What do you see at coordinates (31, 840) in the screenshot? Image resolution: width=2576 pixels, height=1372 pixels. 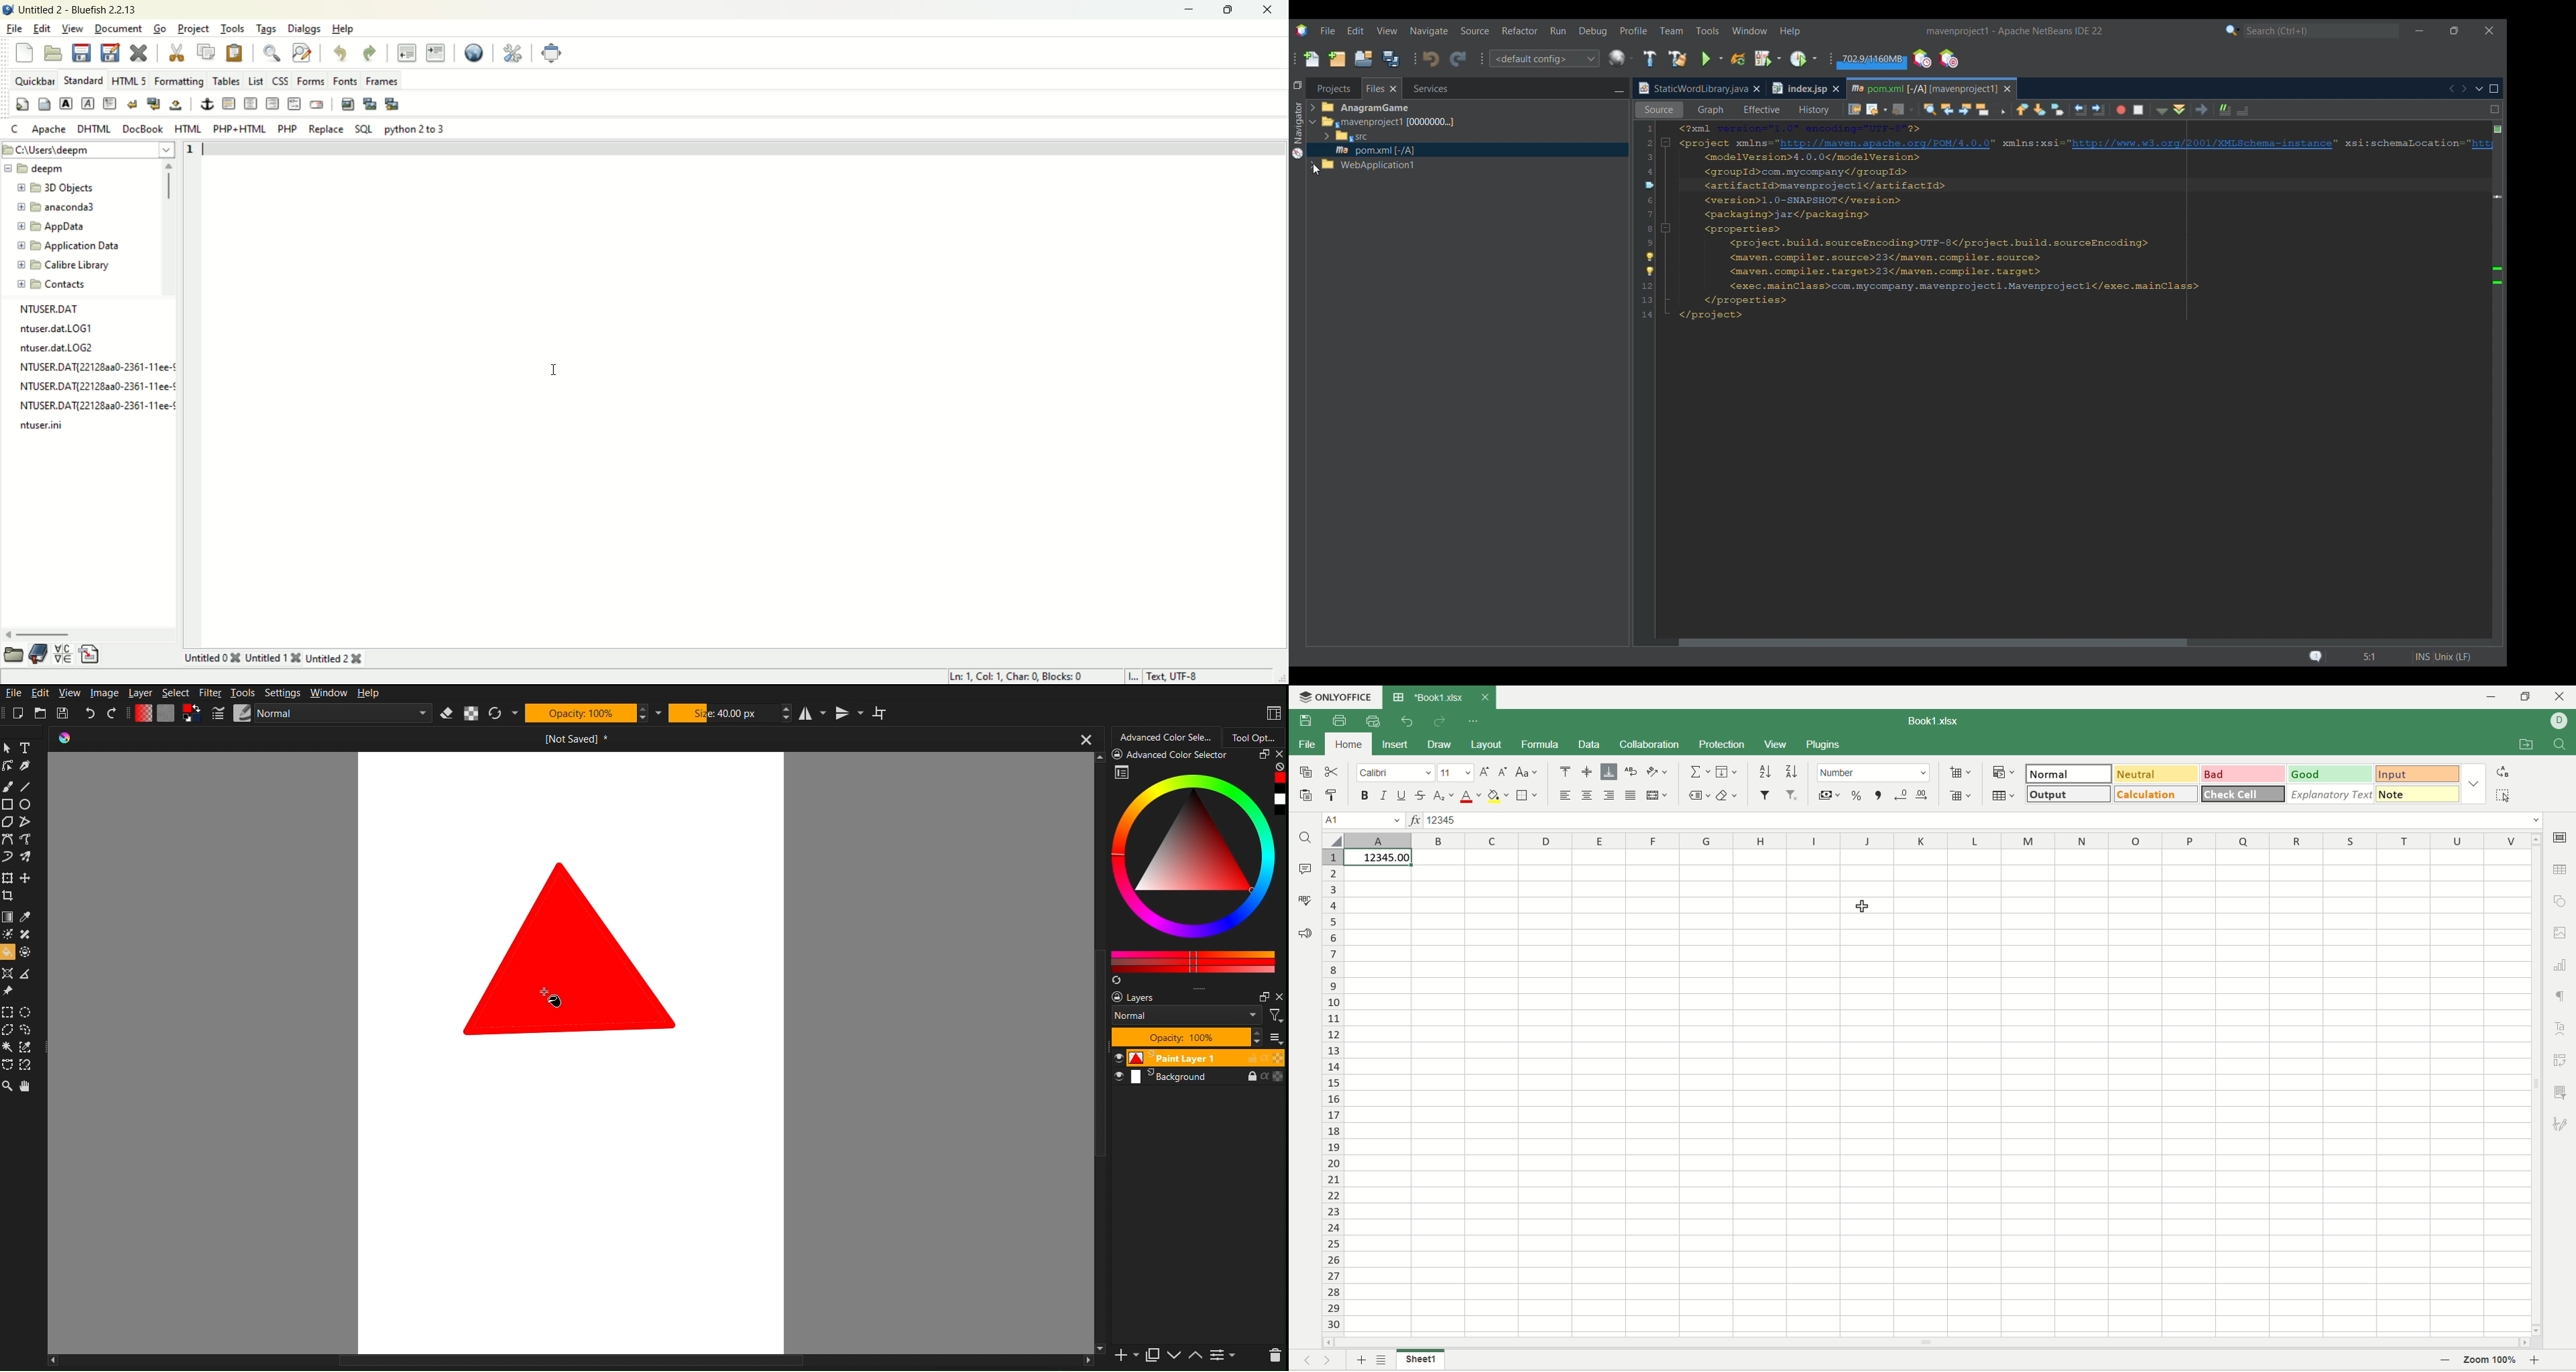 I see `freehand path tool` at bounding box center [31, 840].